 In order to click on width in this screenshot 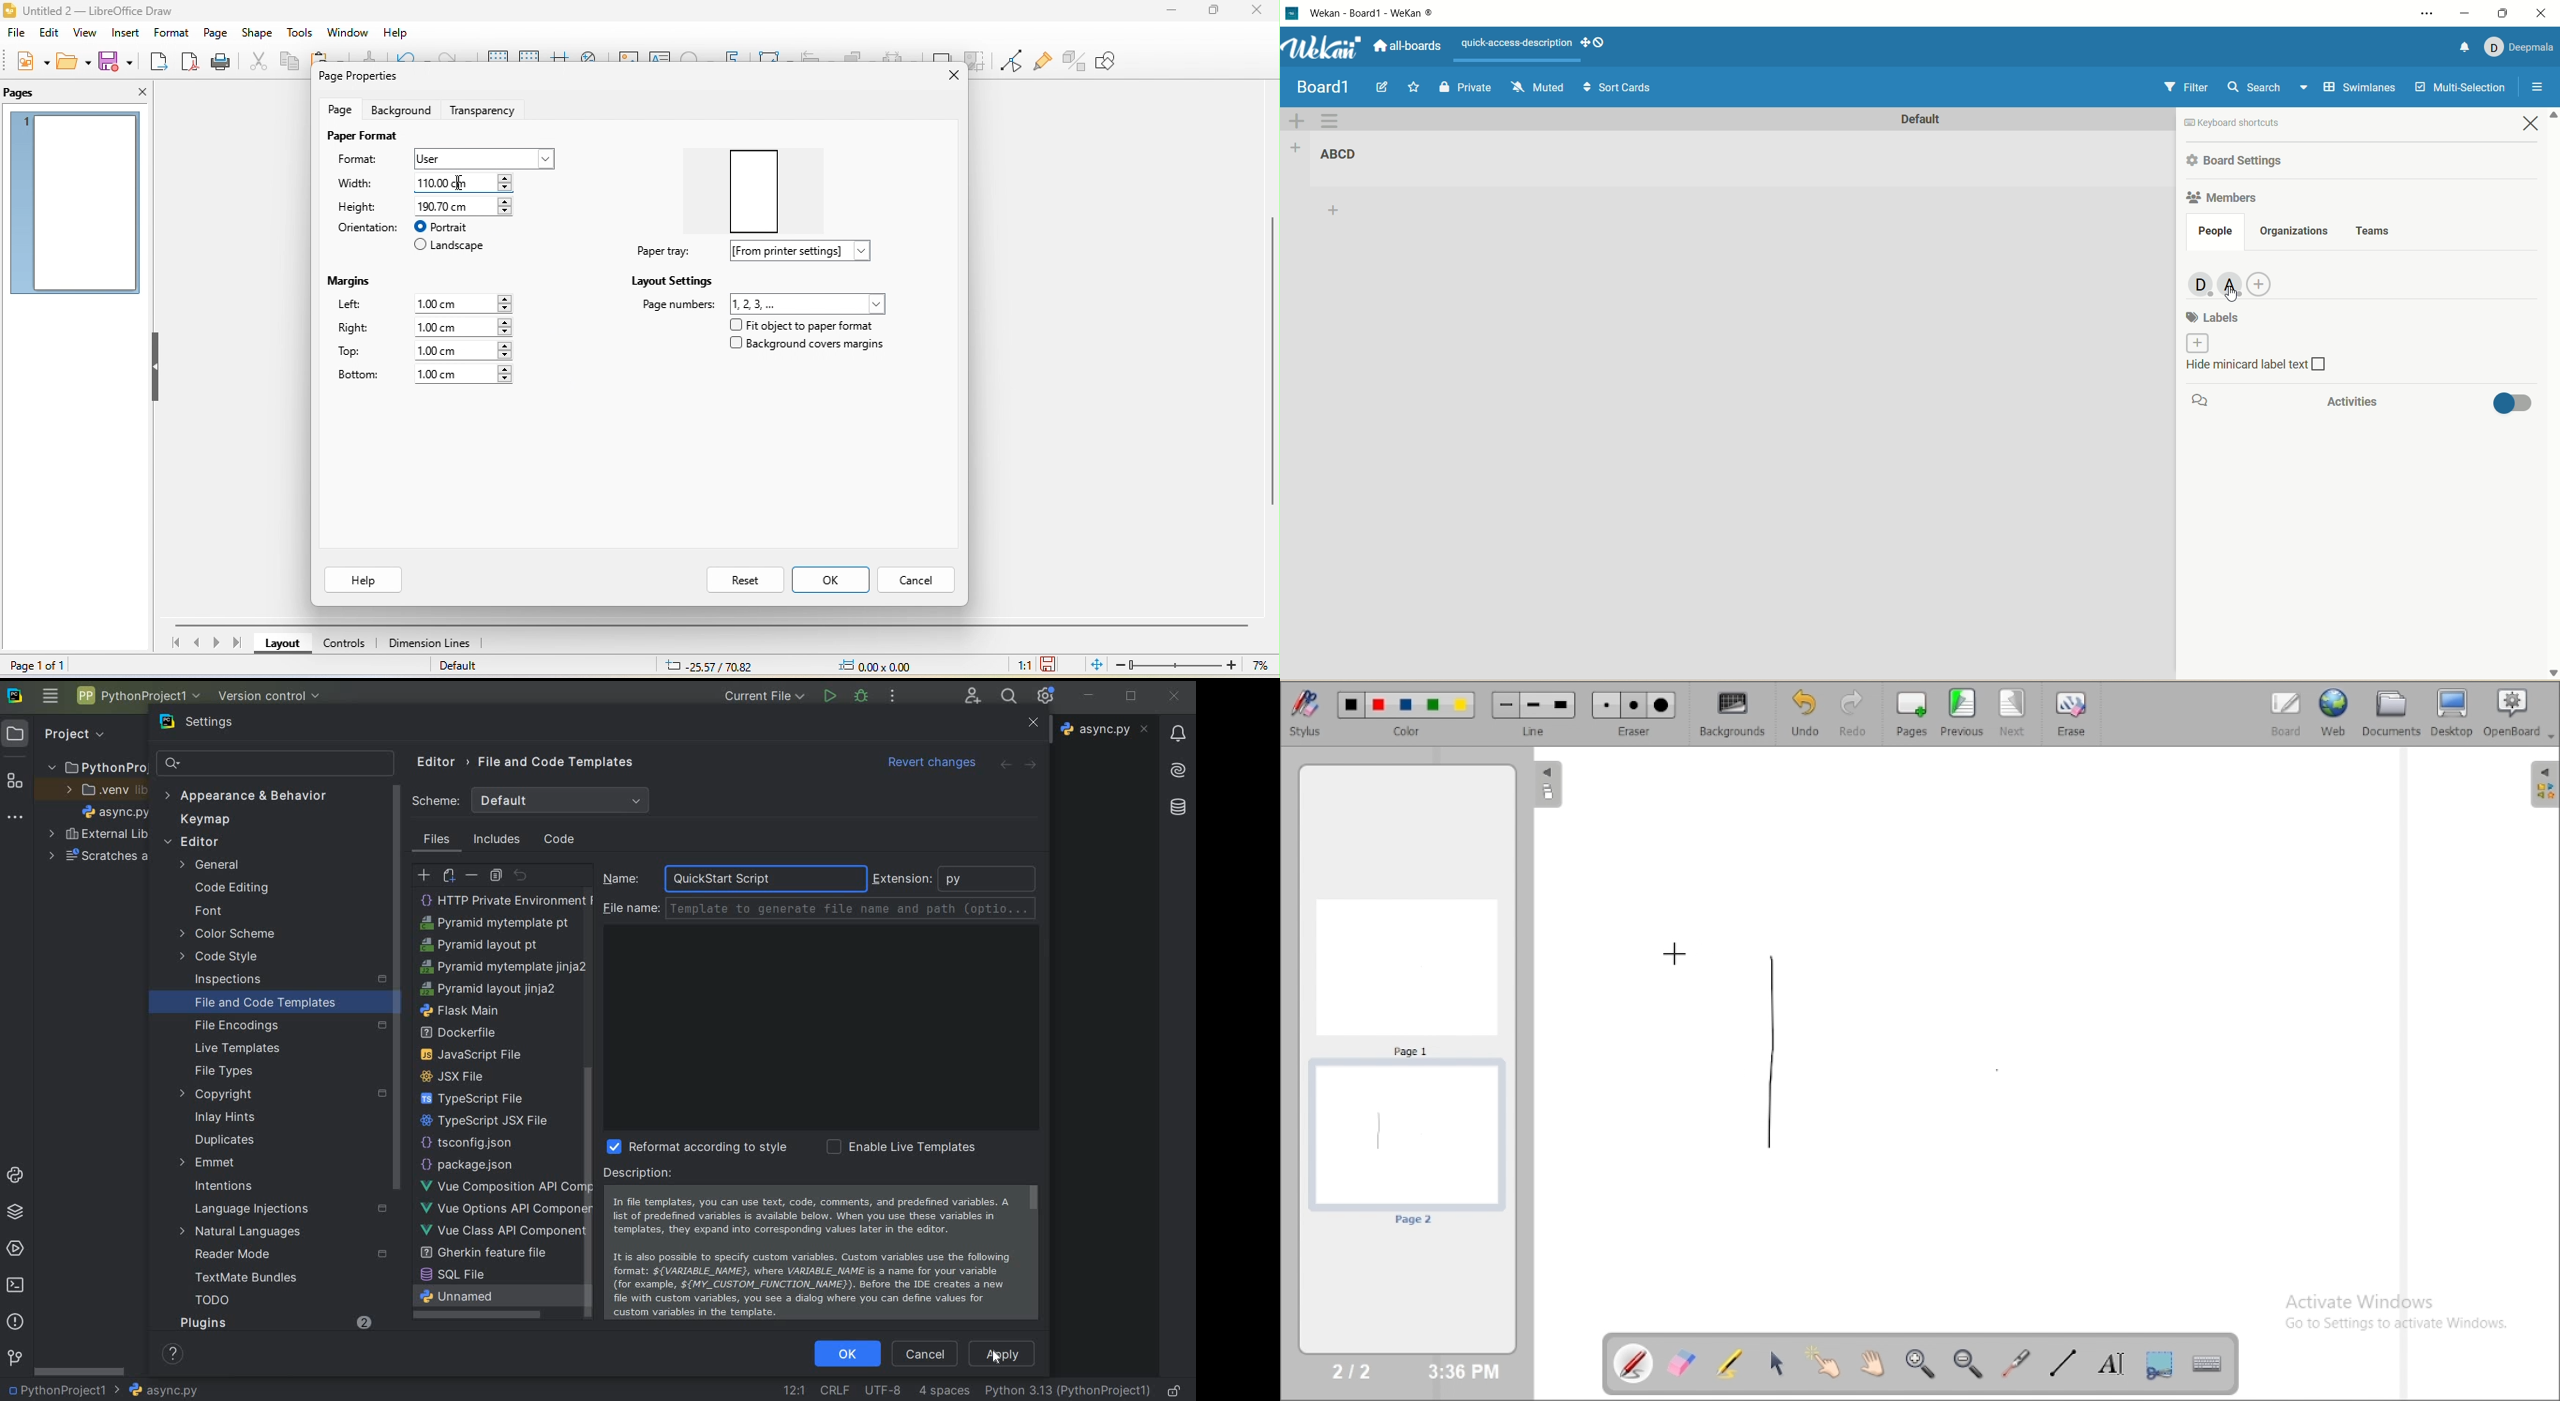, I will do `click(362, 185)`.